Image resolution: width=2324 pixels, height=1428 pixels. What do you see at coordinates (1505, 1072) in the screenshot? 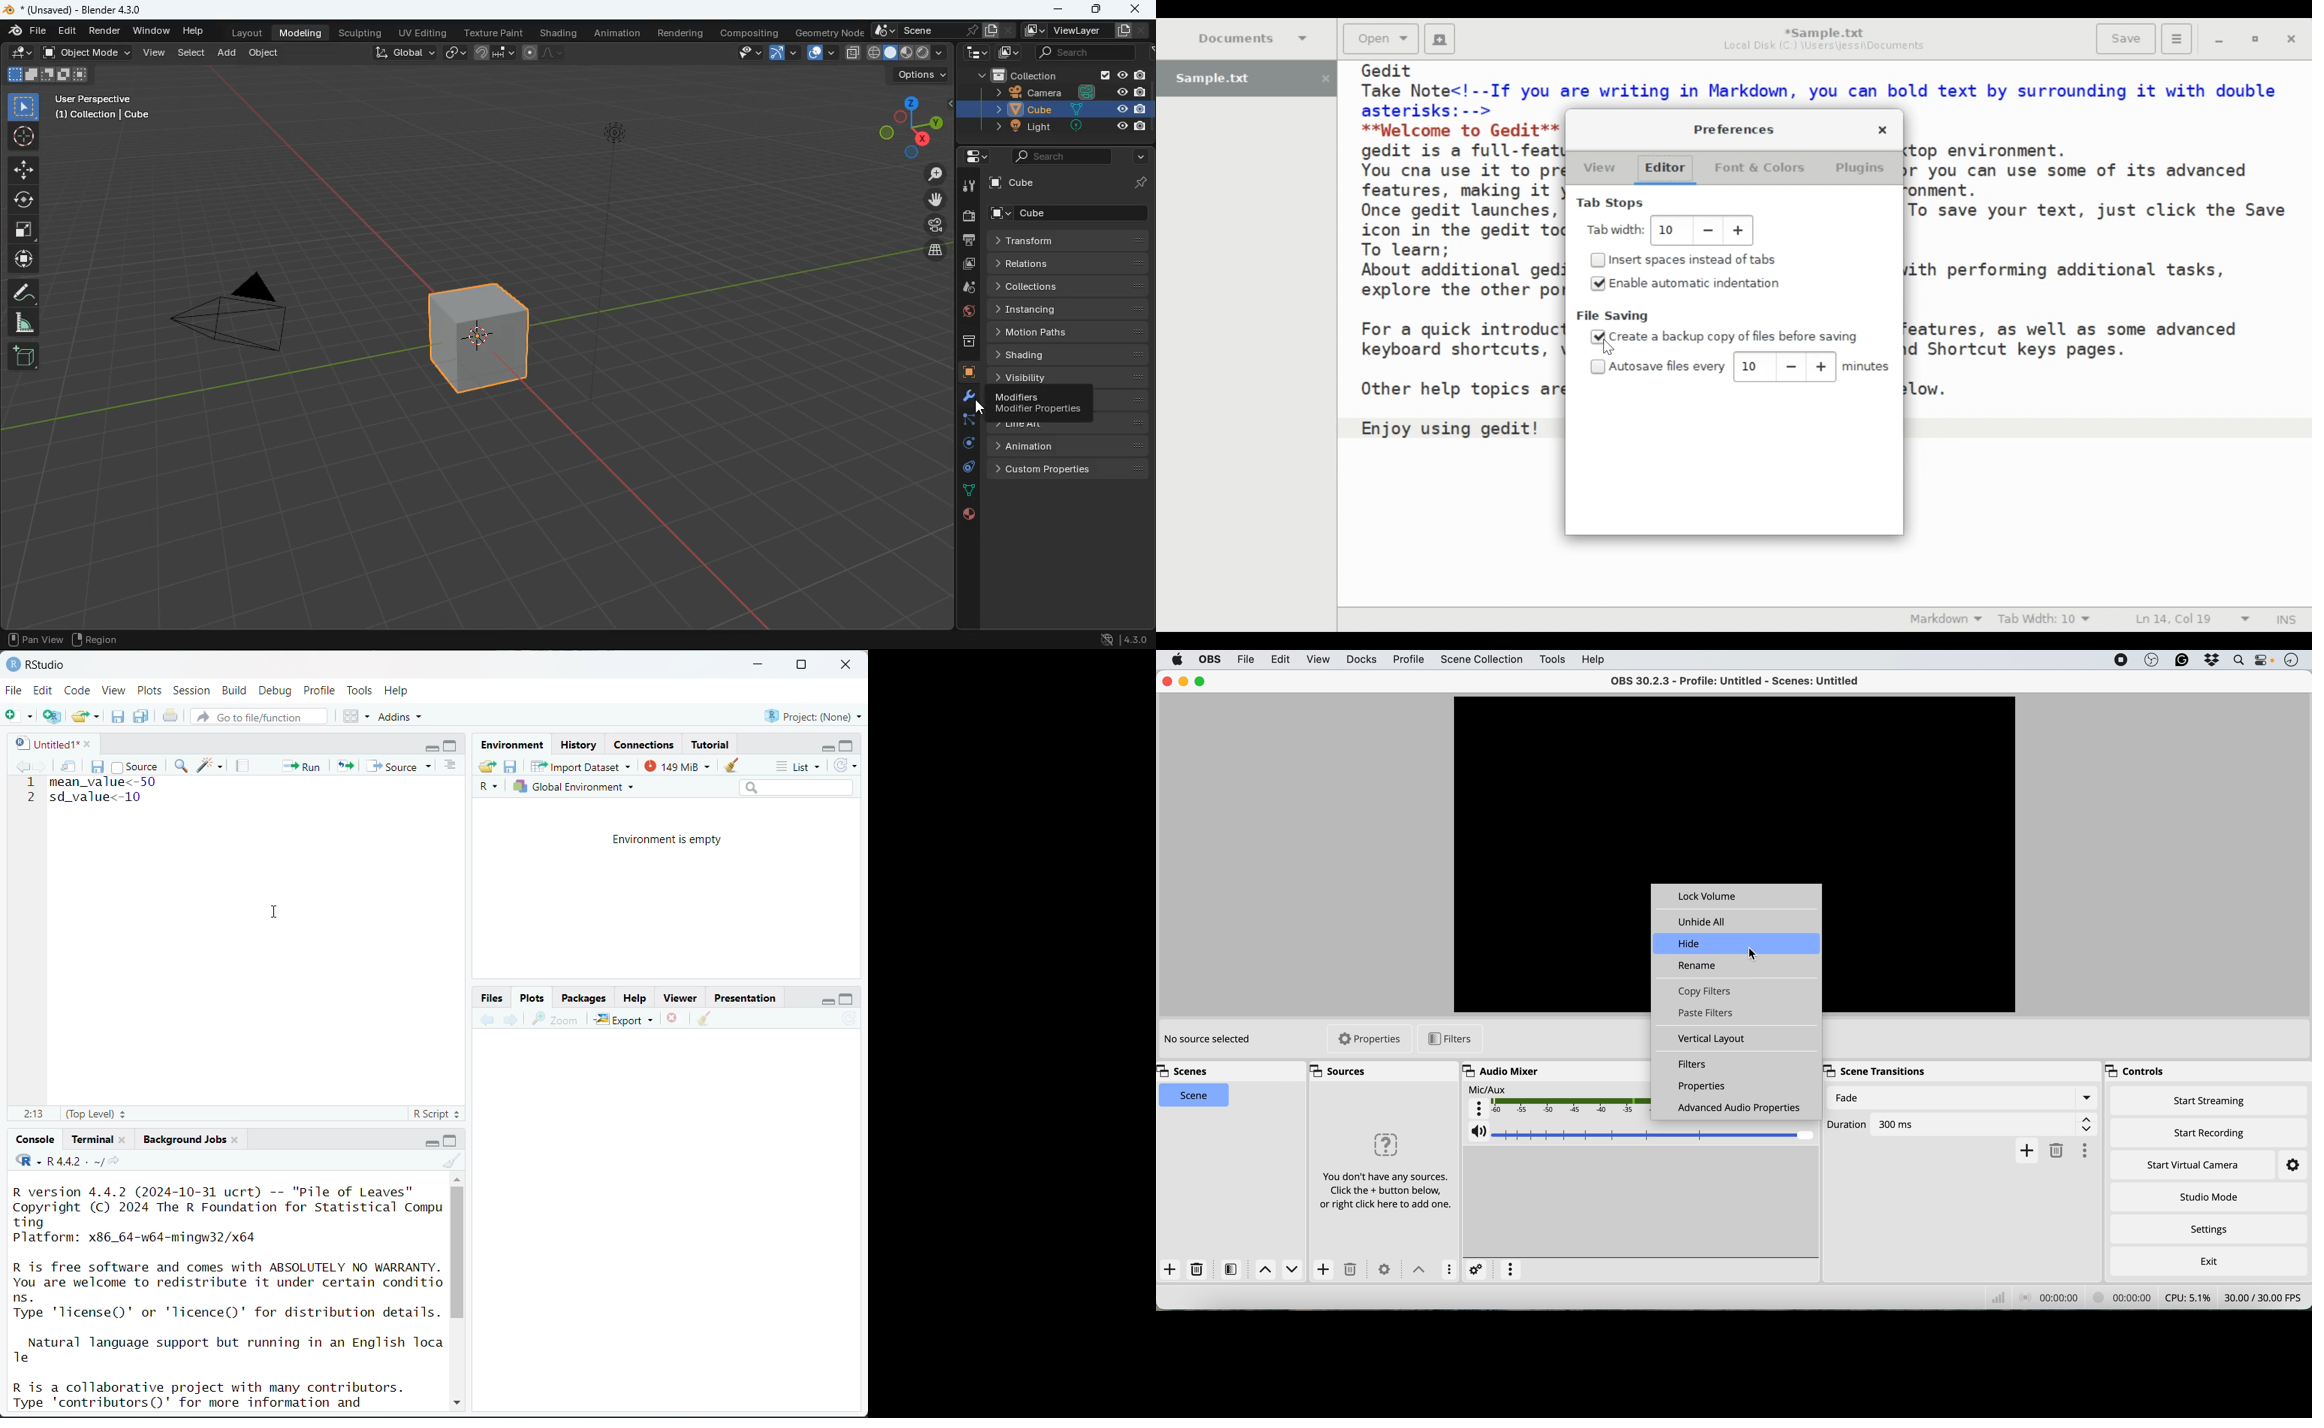
I see `audio mixer` at bounding box center [1505, 1072].